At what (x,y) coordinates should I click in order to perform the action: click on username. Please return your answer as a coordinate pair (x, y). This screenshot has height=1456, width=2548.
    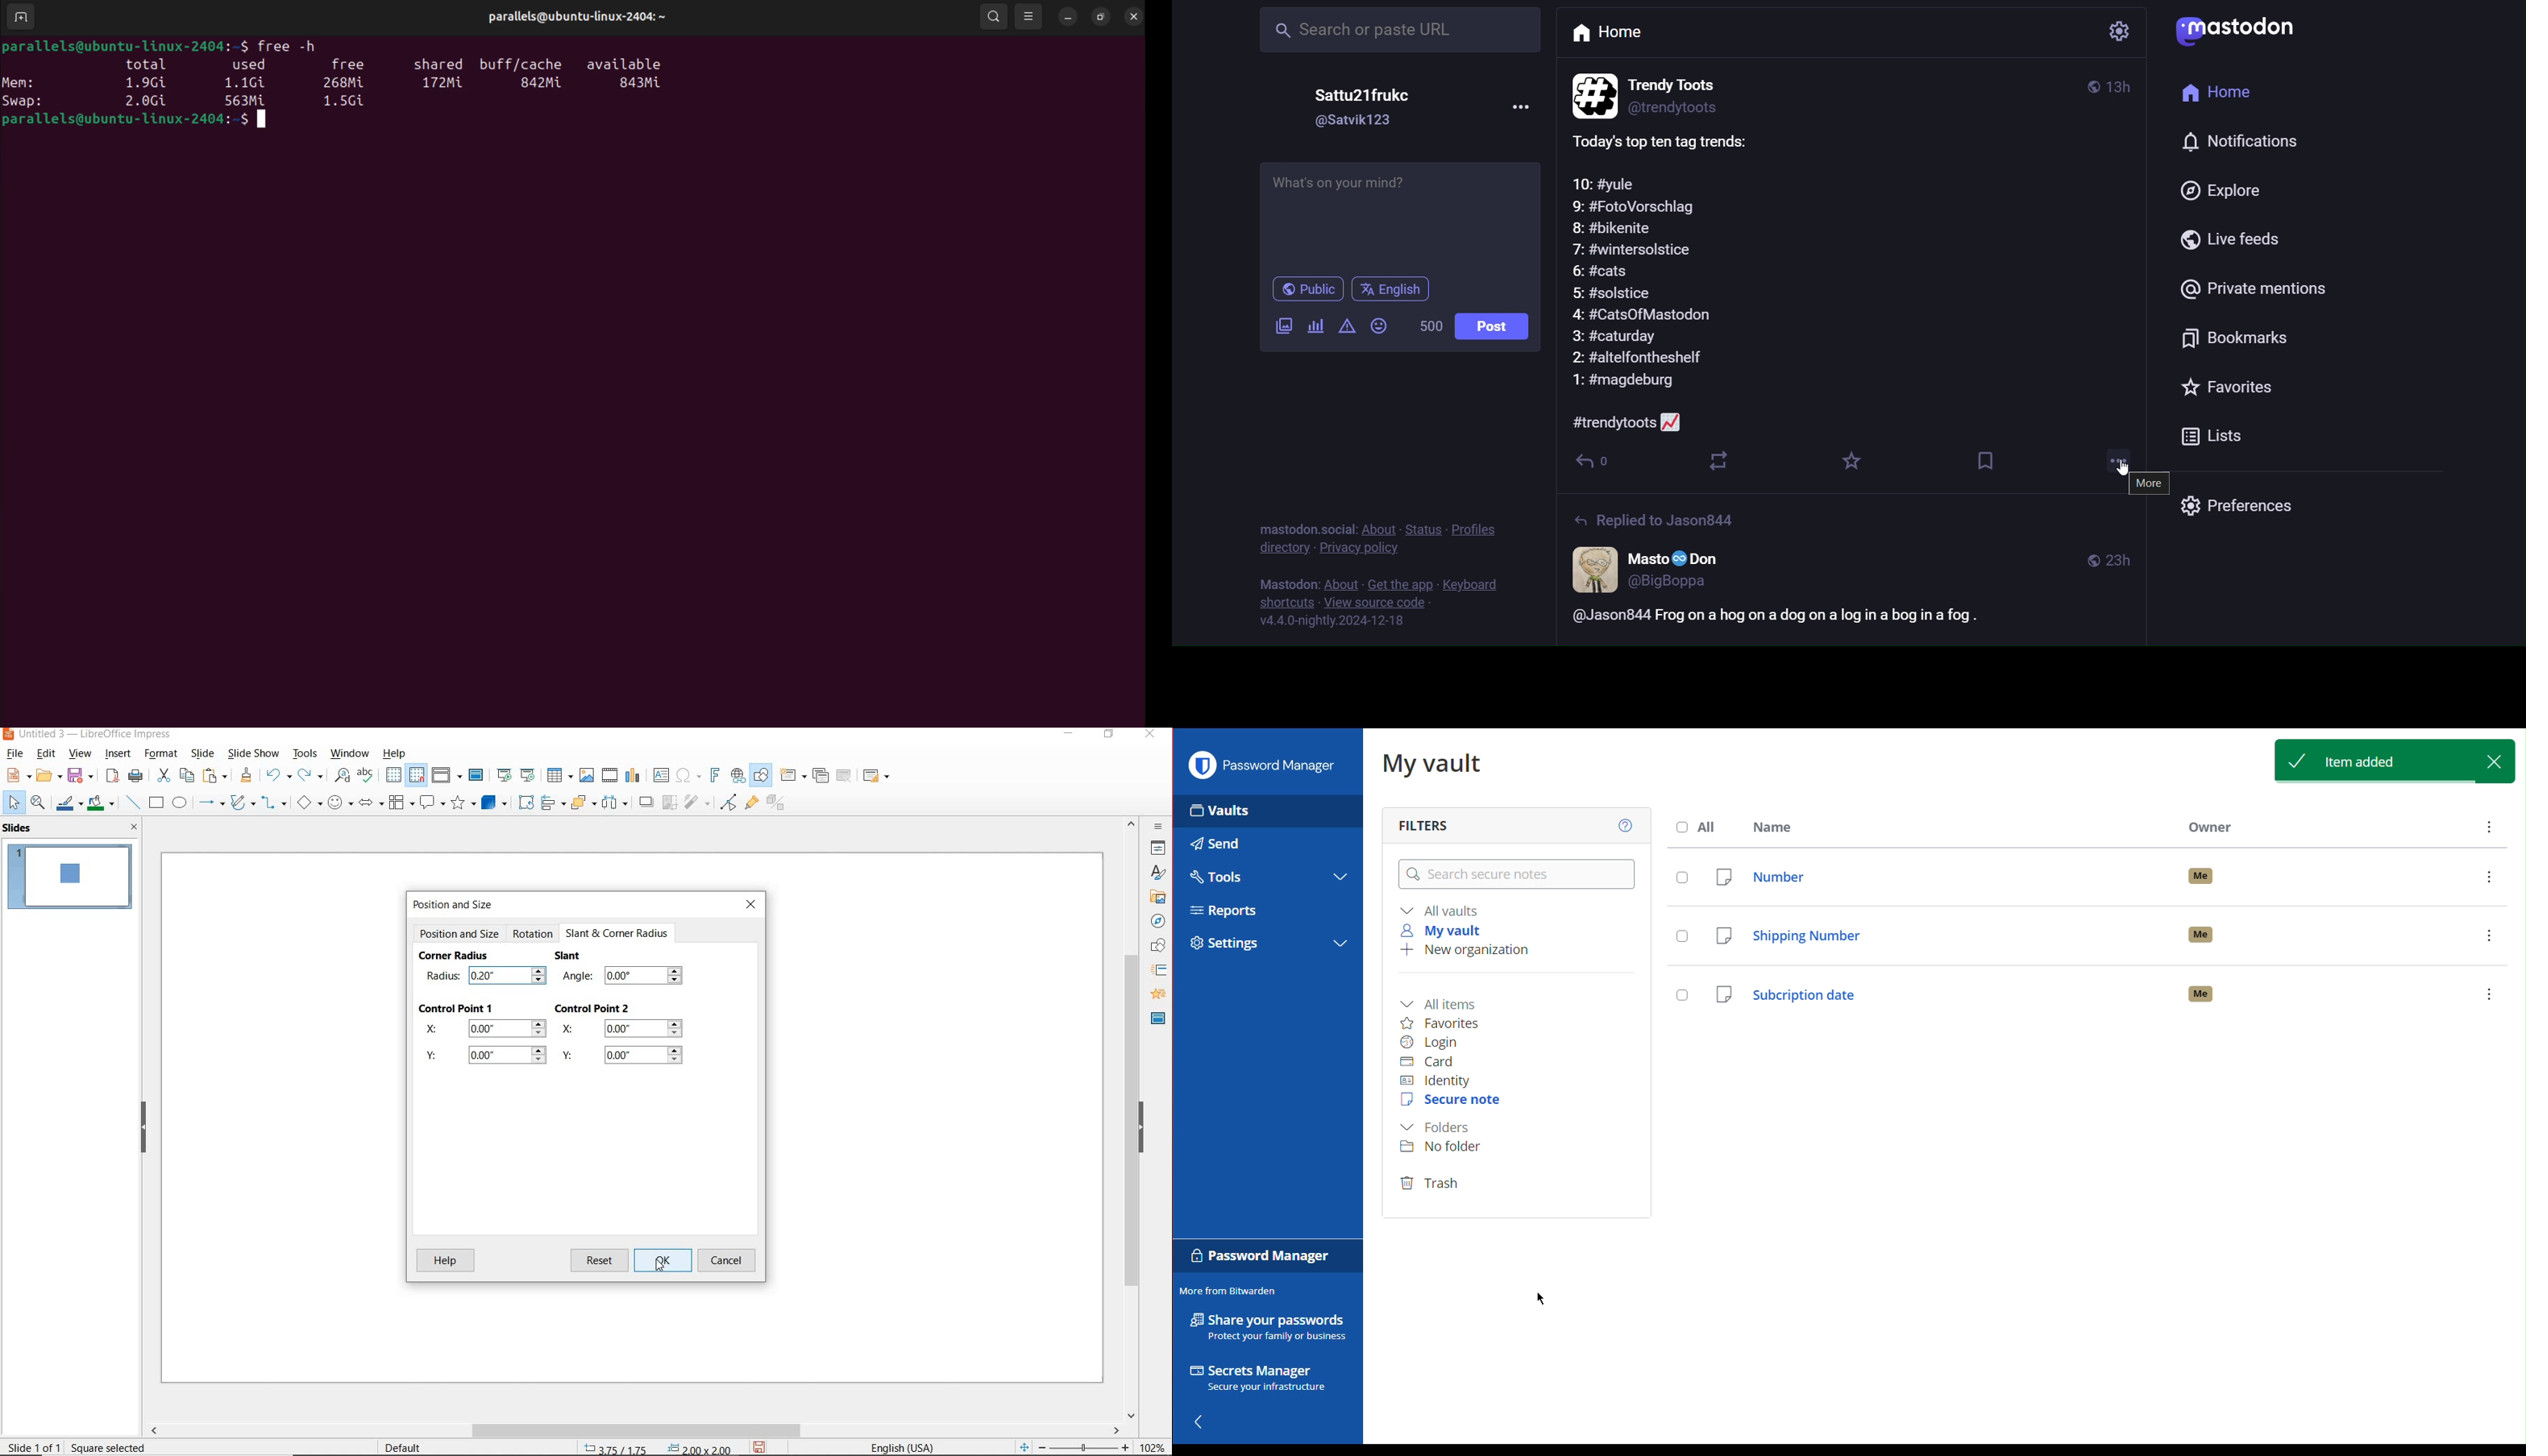
    Looking at the image, I should click on (1350, 96).